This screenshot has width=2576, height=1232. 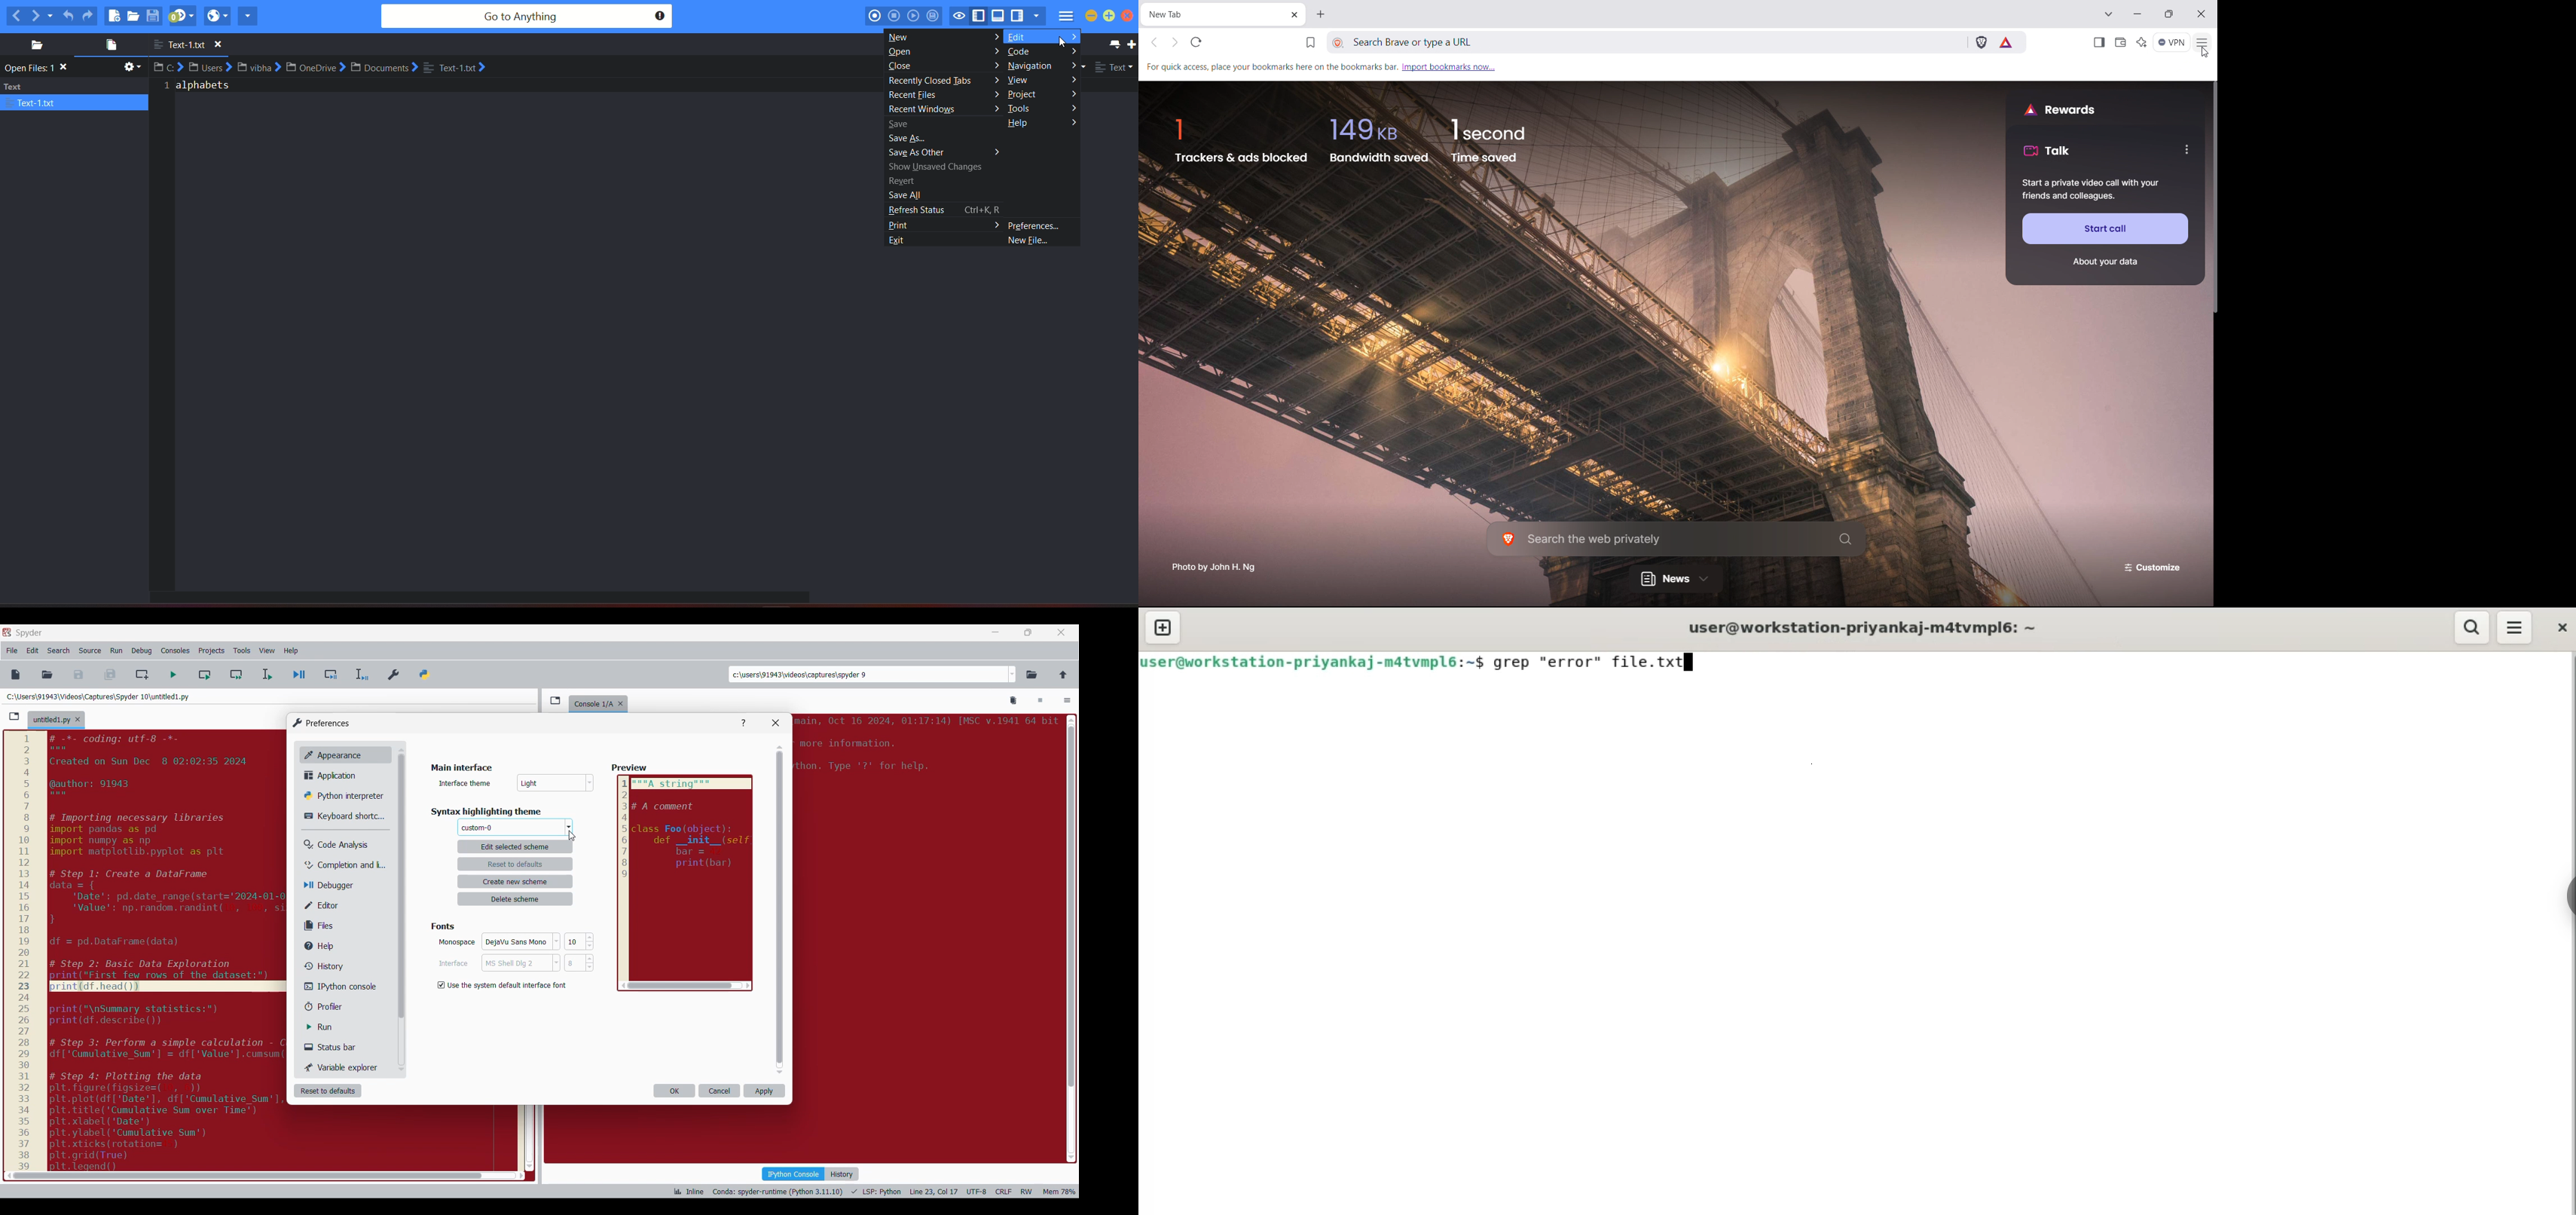 What do you see at coordinates (903, 66) in the screenshot?
I see `Close` at bounding box center [903, 66].